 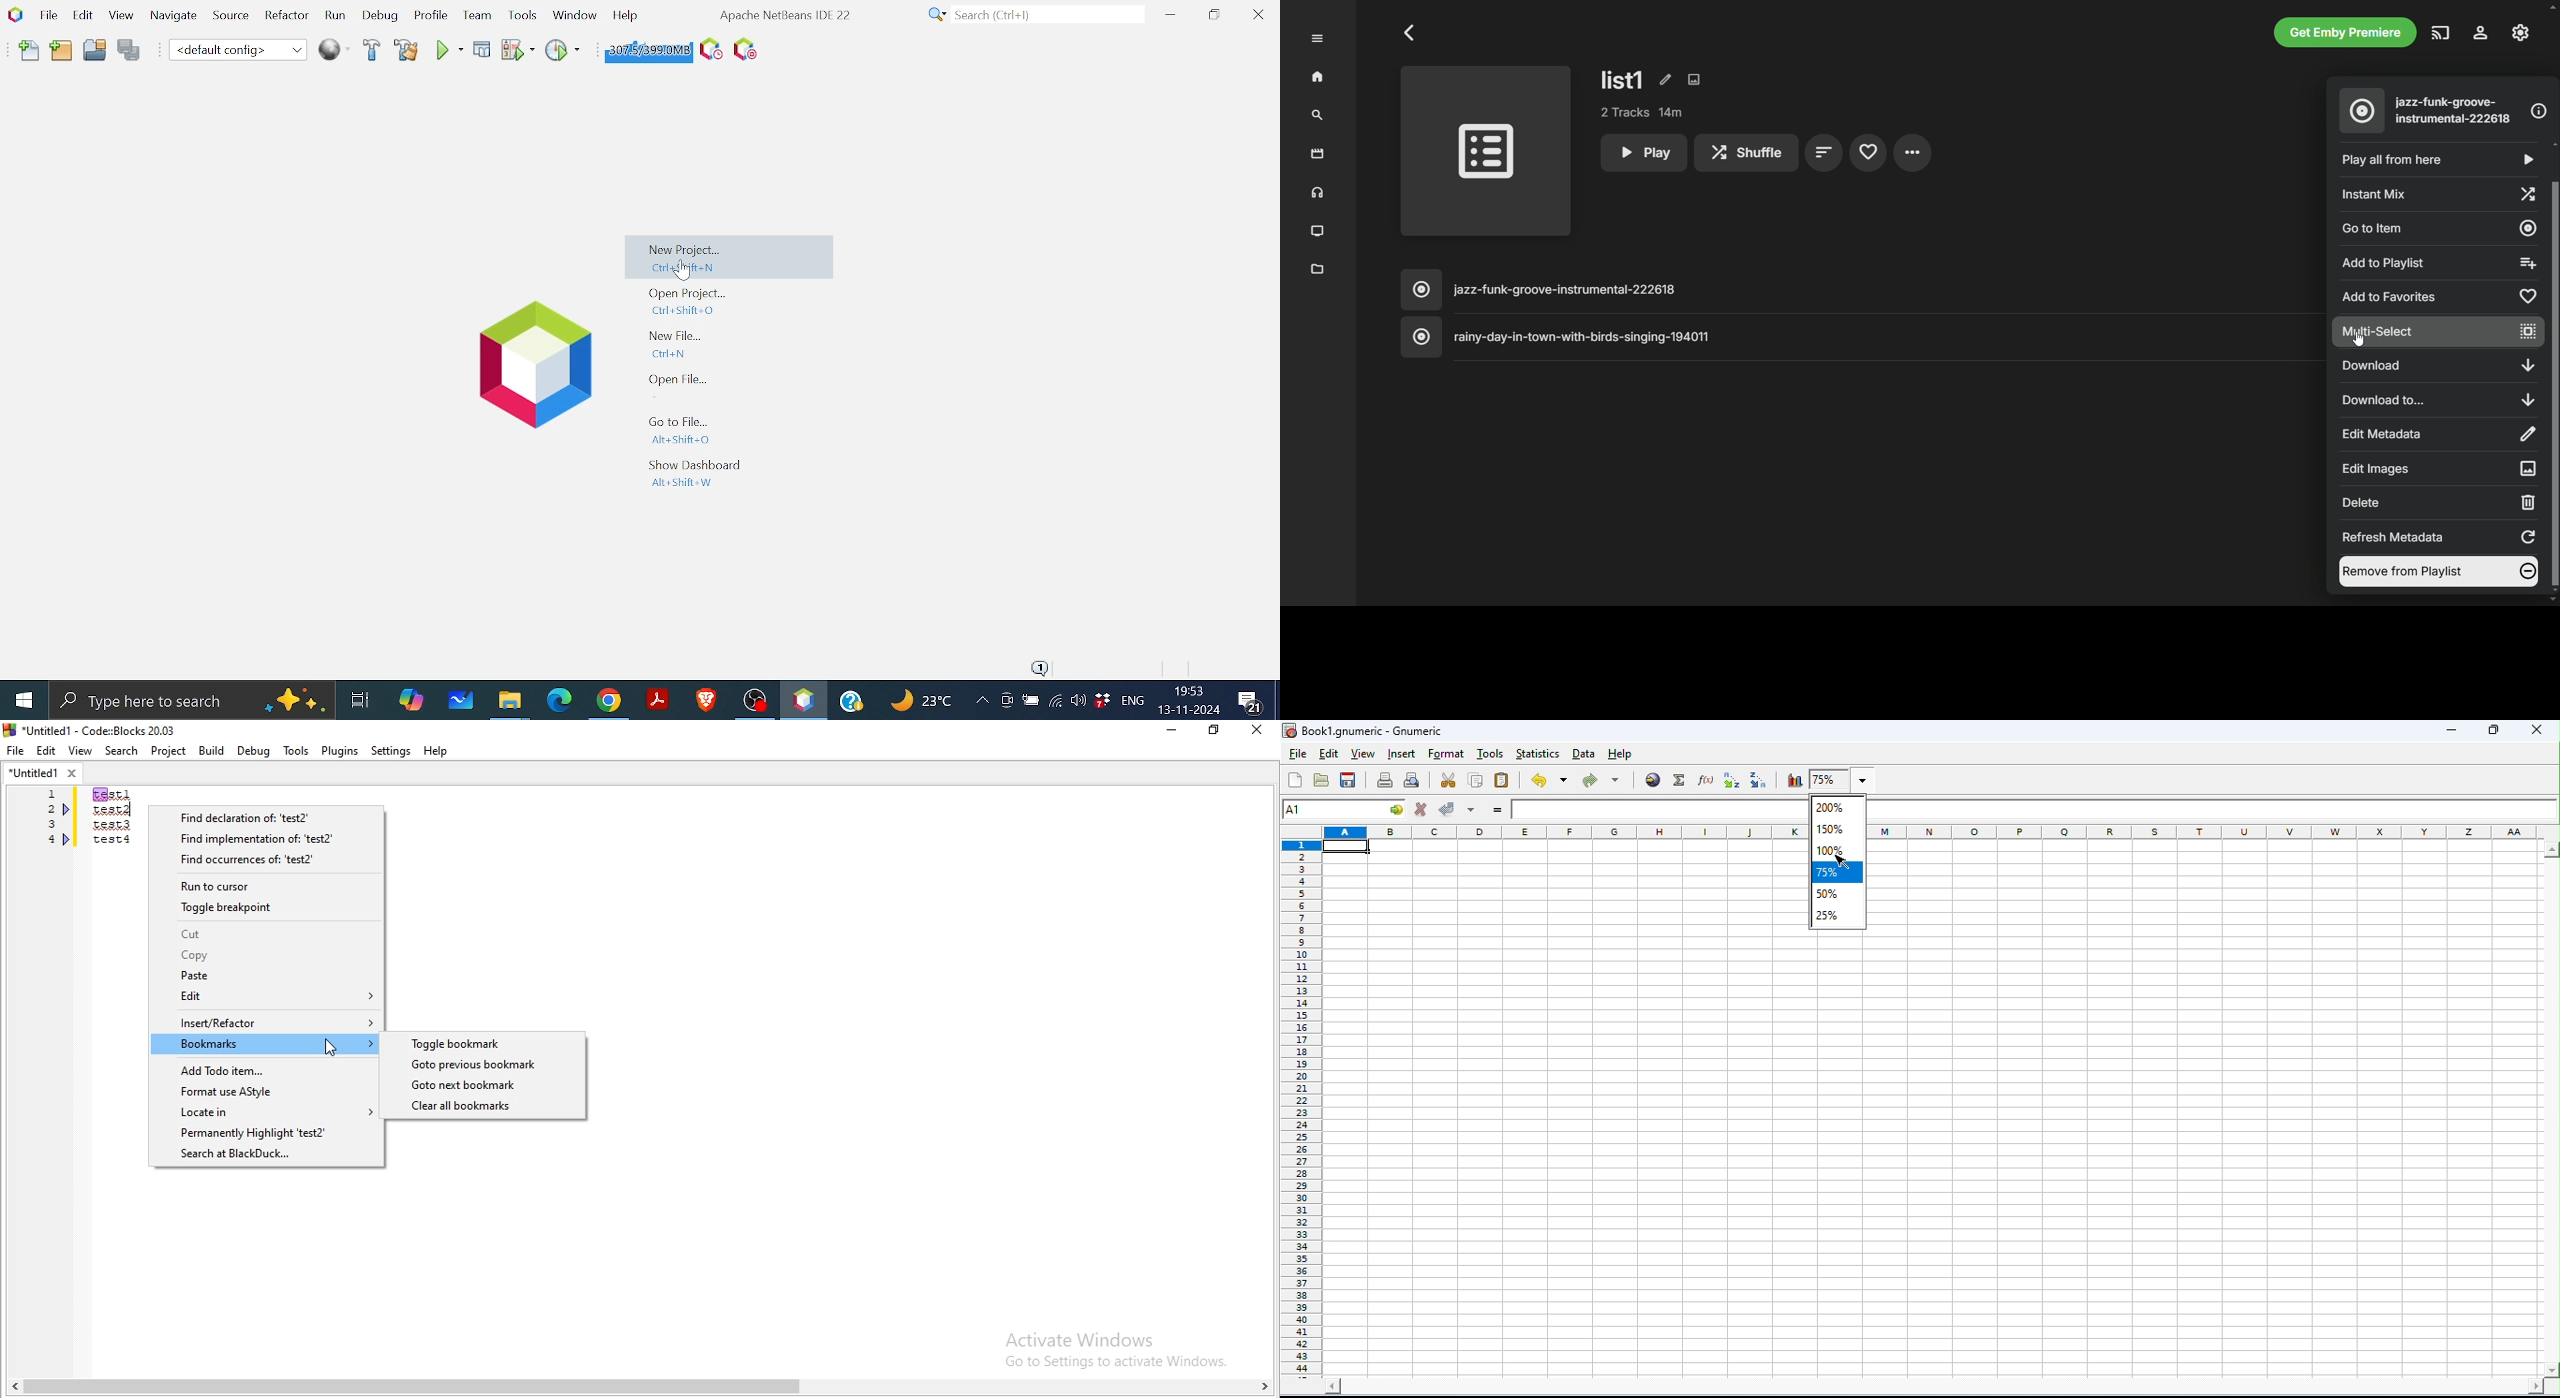 What do you see at coordinates (339, 750) in the screenshot?
I see `Plugins ` at bounding box center [339, 750].